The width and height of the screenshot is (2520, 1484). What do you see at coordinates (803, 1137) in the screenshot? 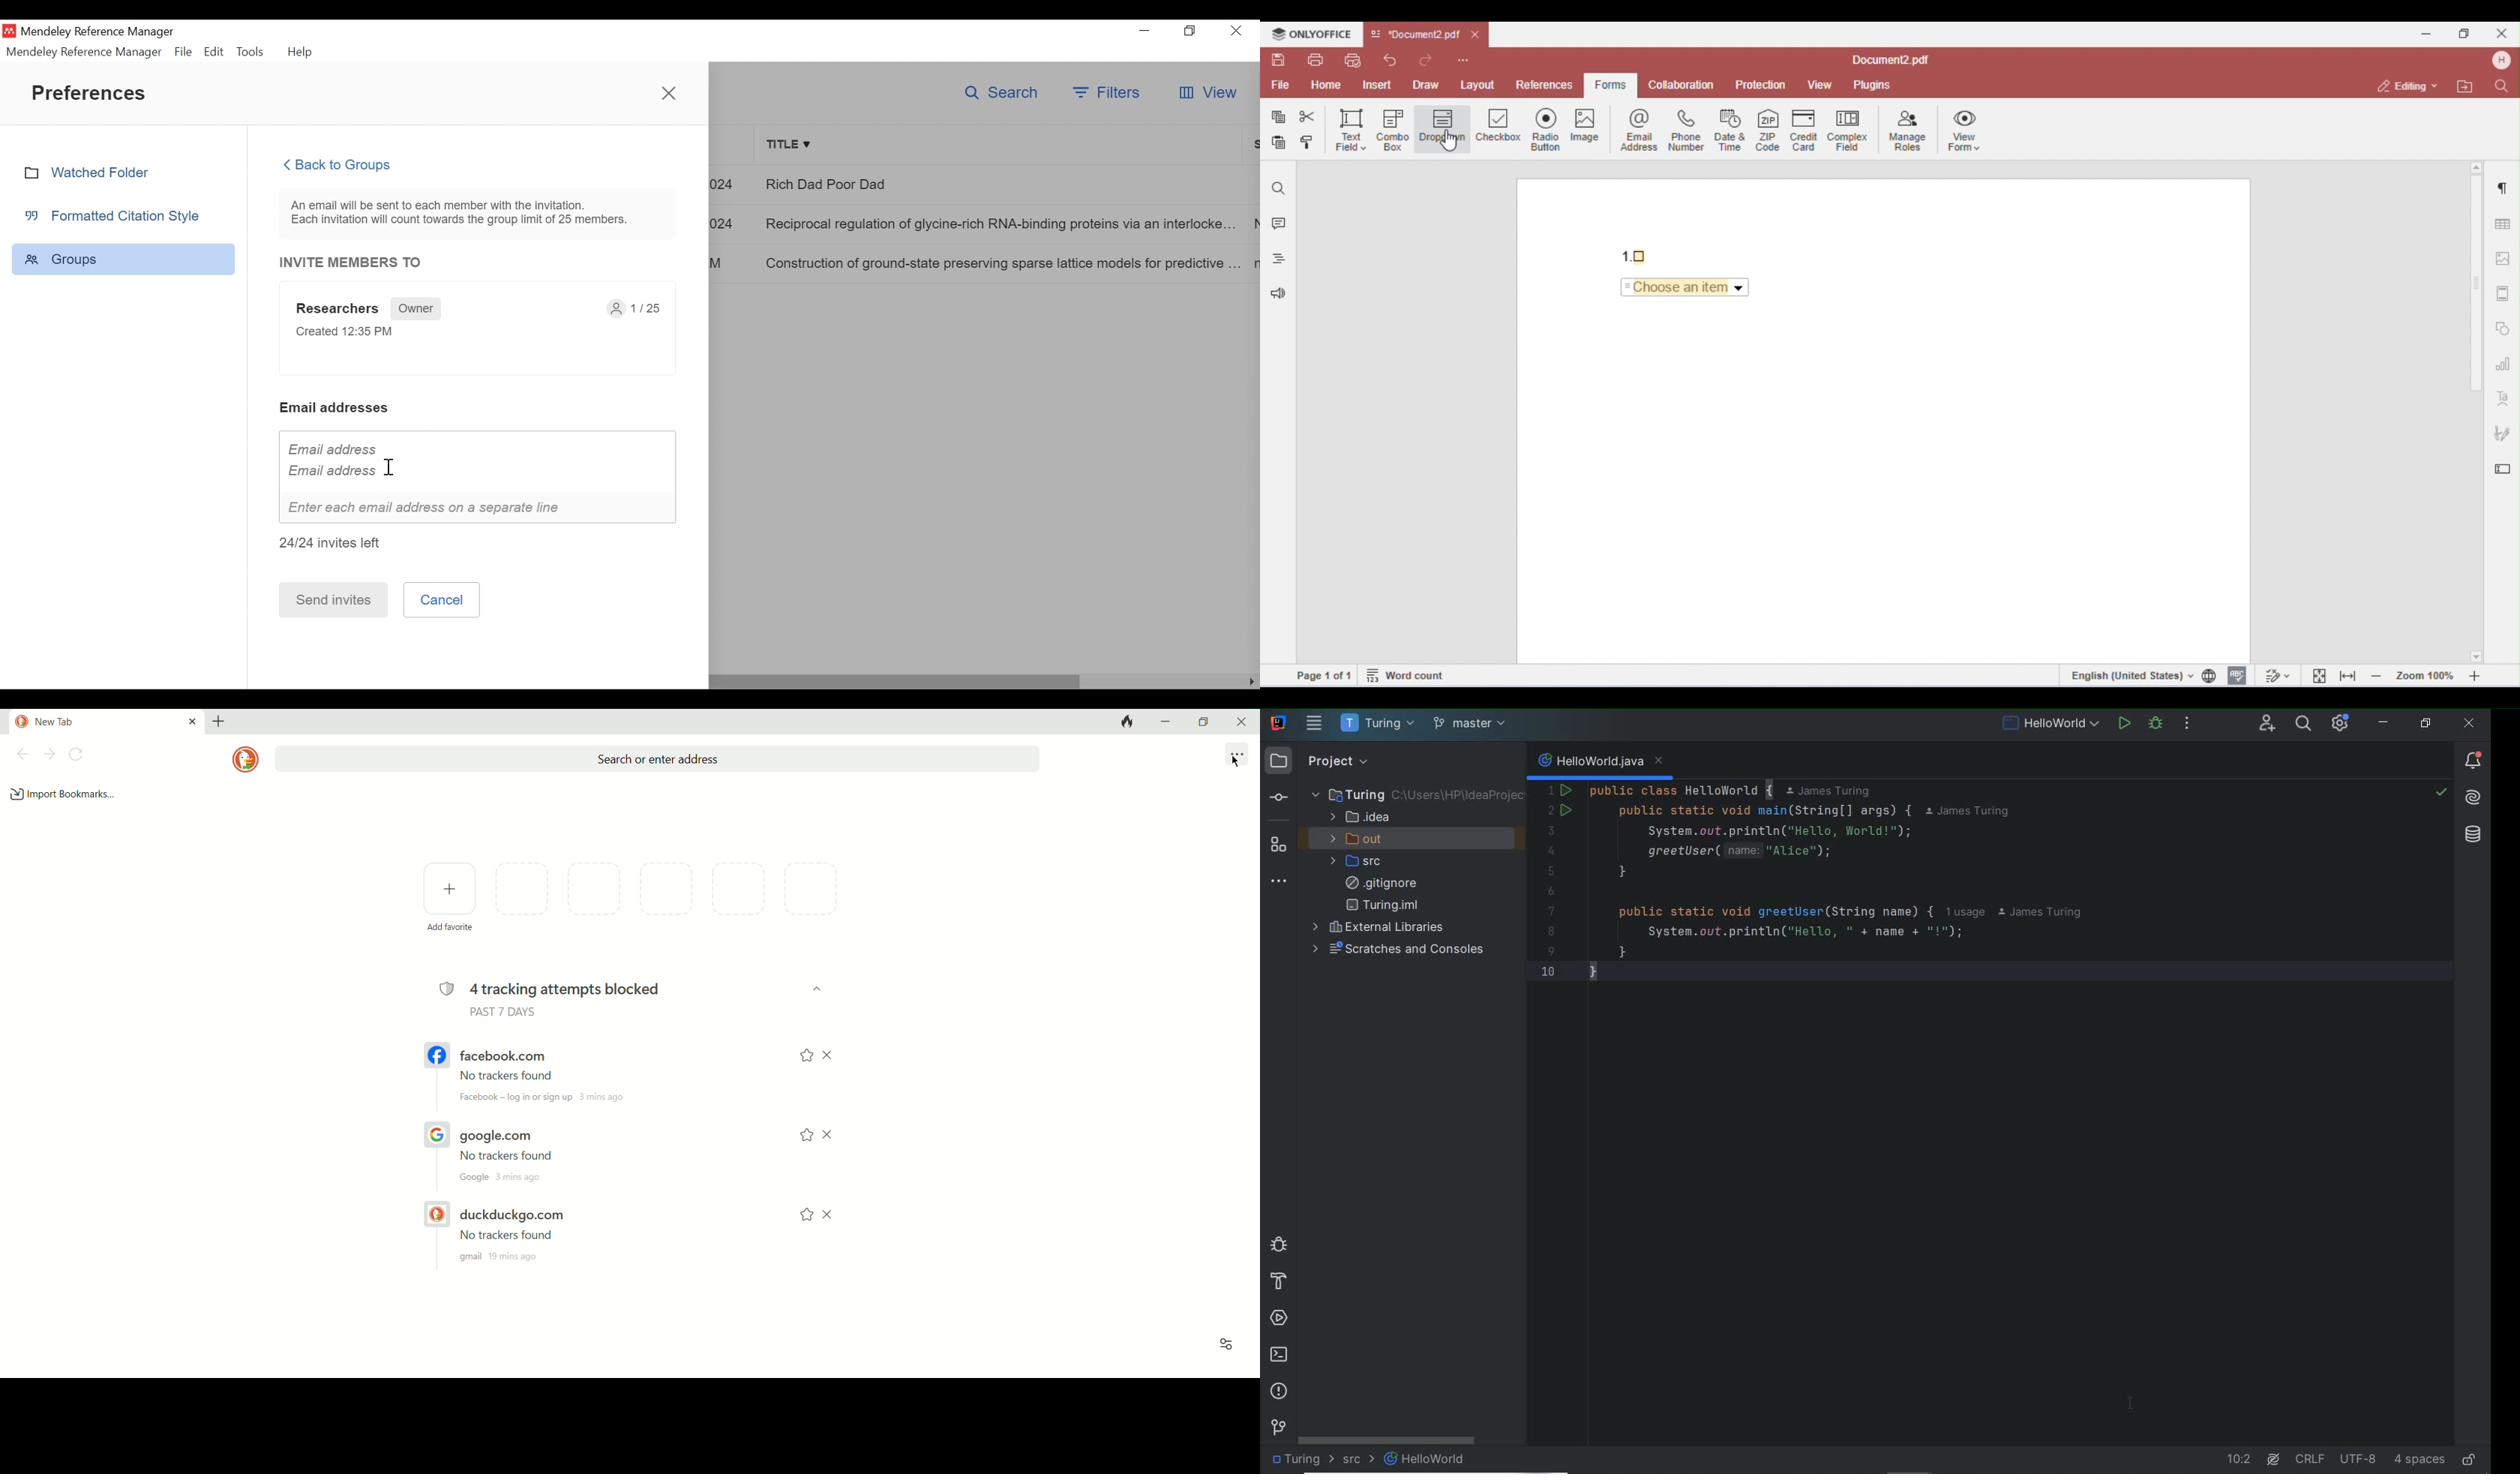
I see `add to favorites` at bounding box center [803, 1137].